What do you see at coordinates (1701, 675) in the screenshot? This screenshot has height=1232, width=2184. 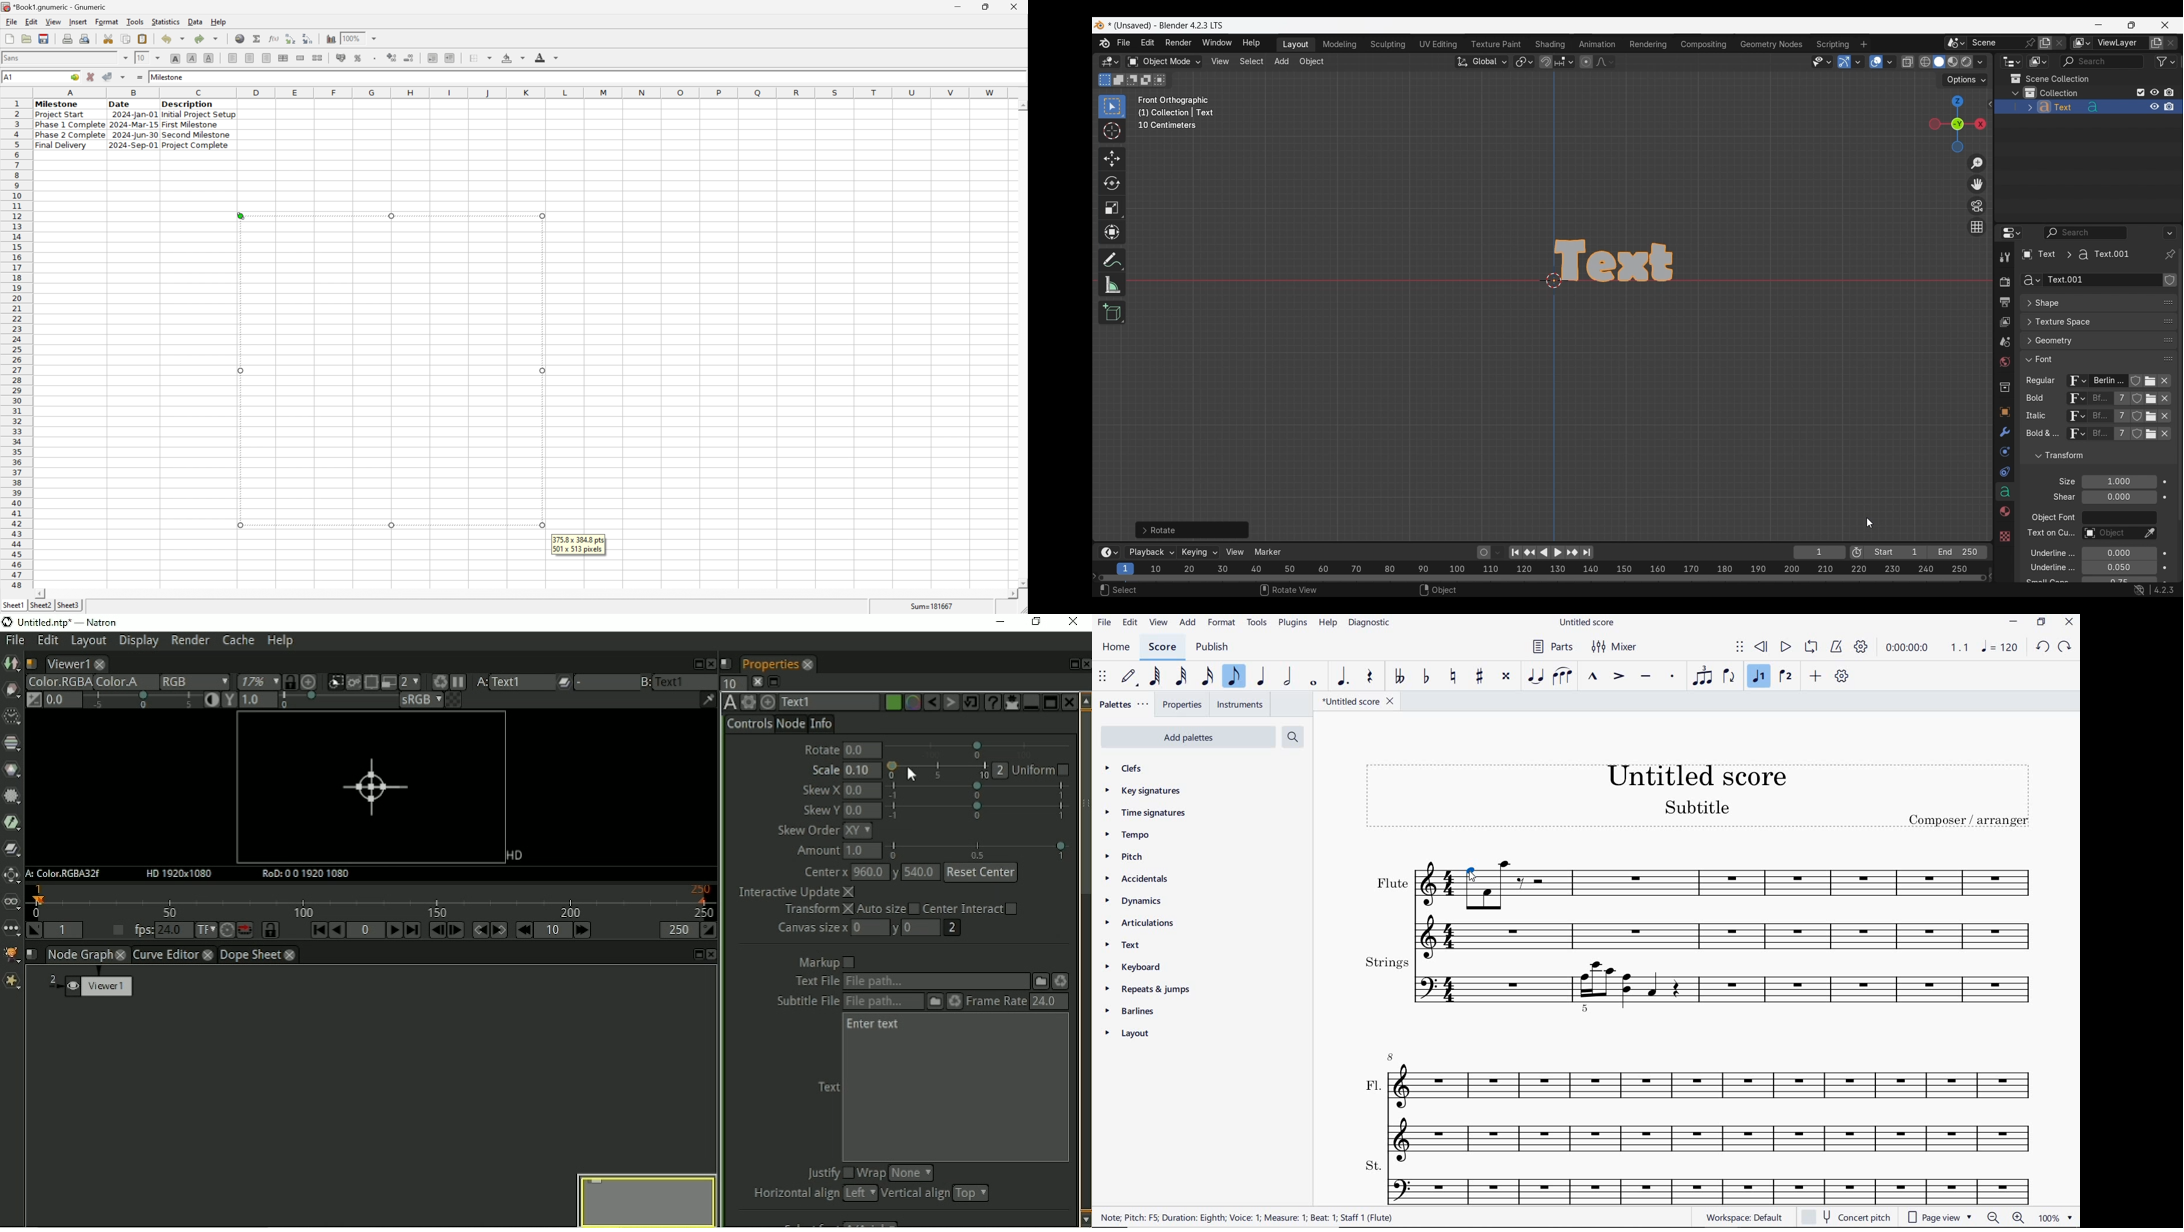 I see `TUPLET` at bounding box center [1701, 675].